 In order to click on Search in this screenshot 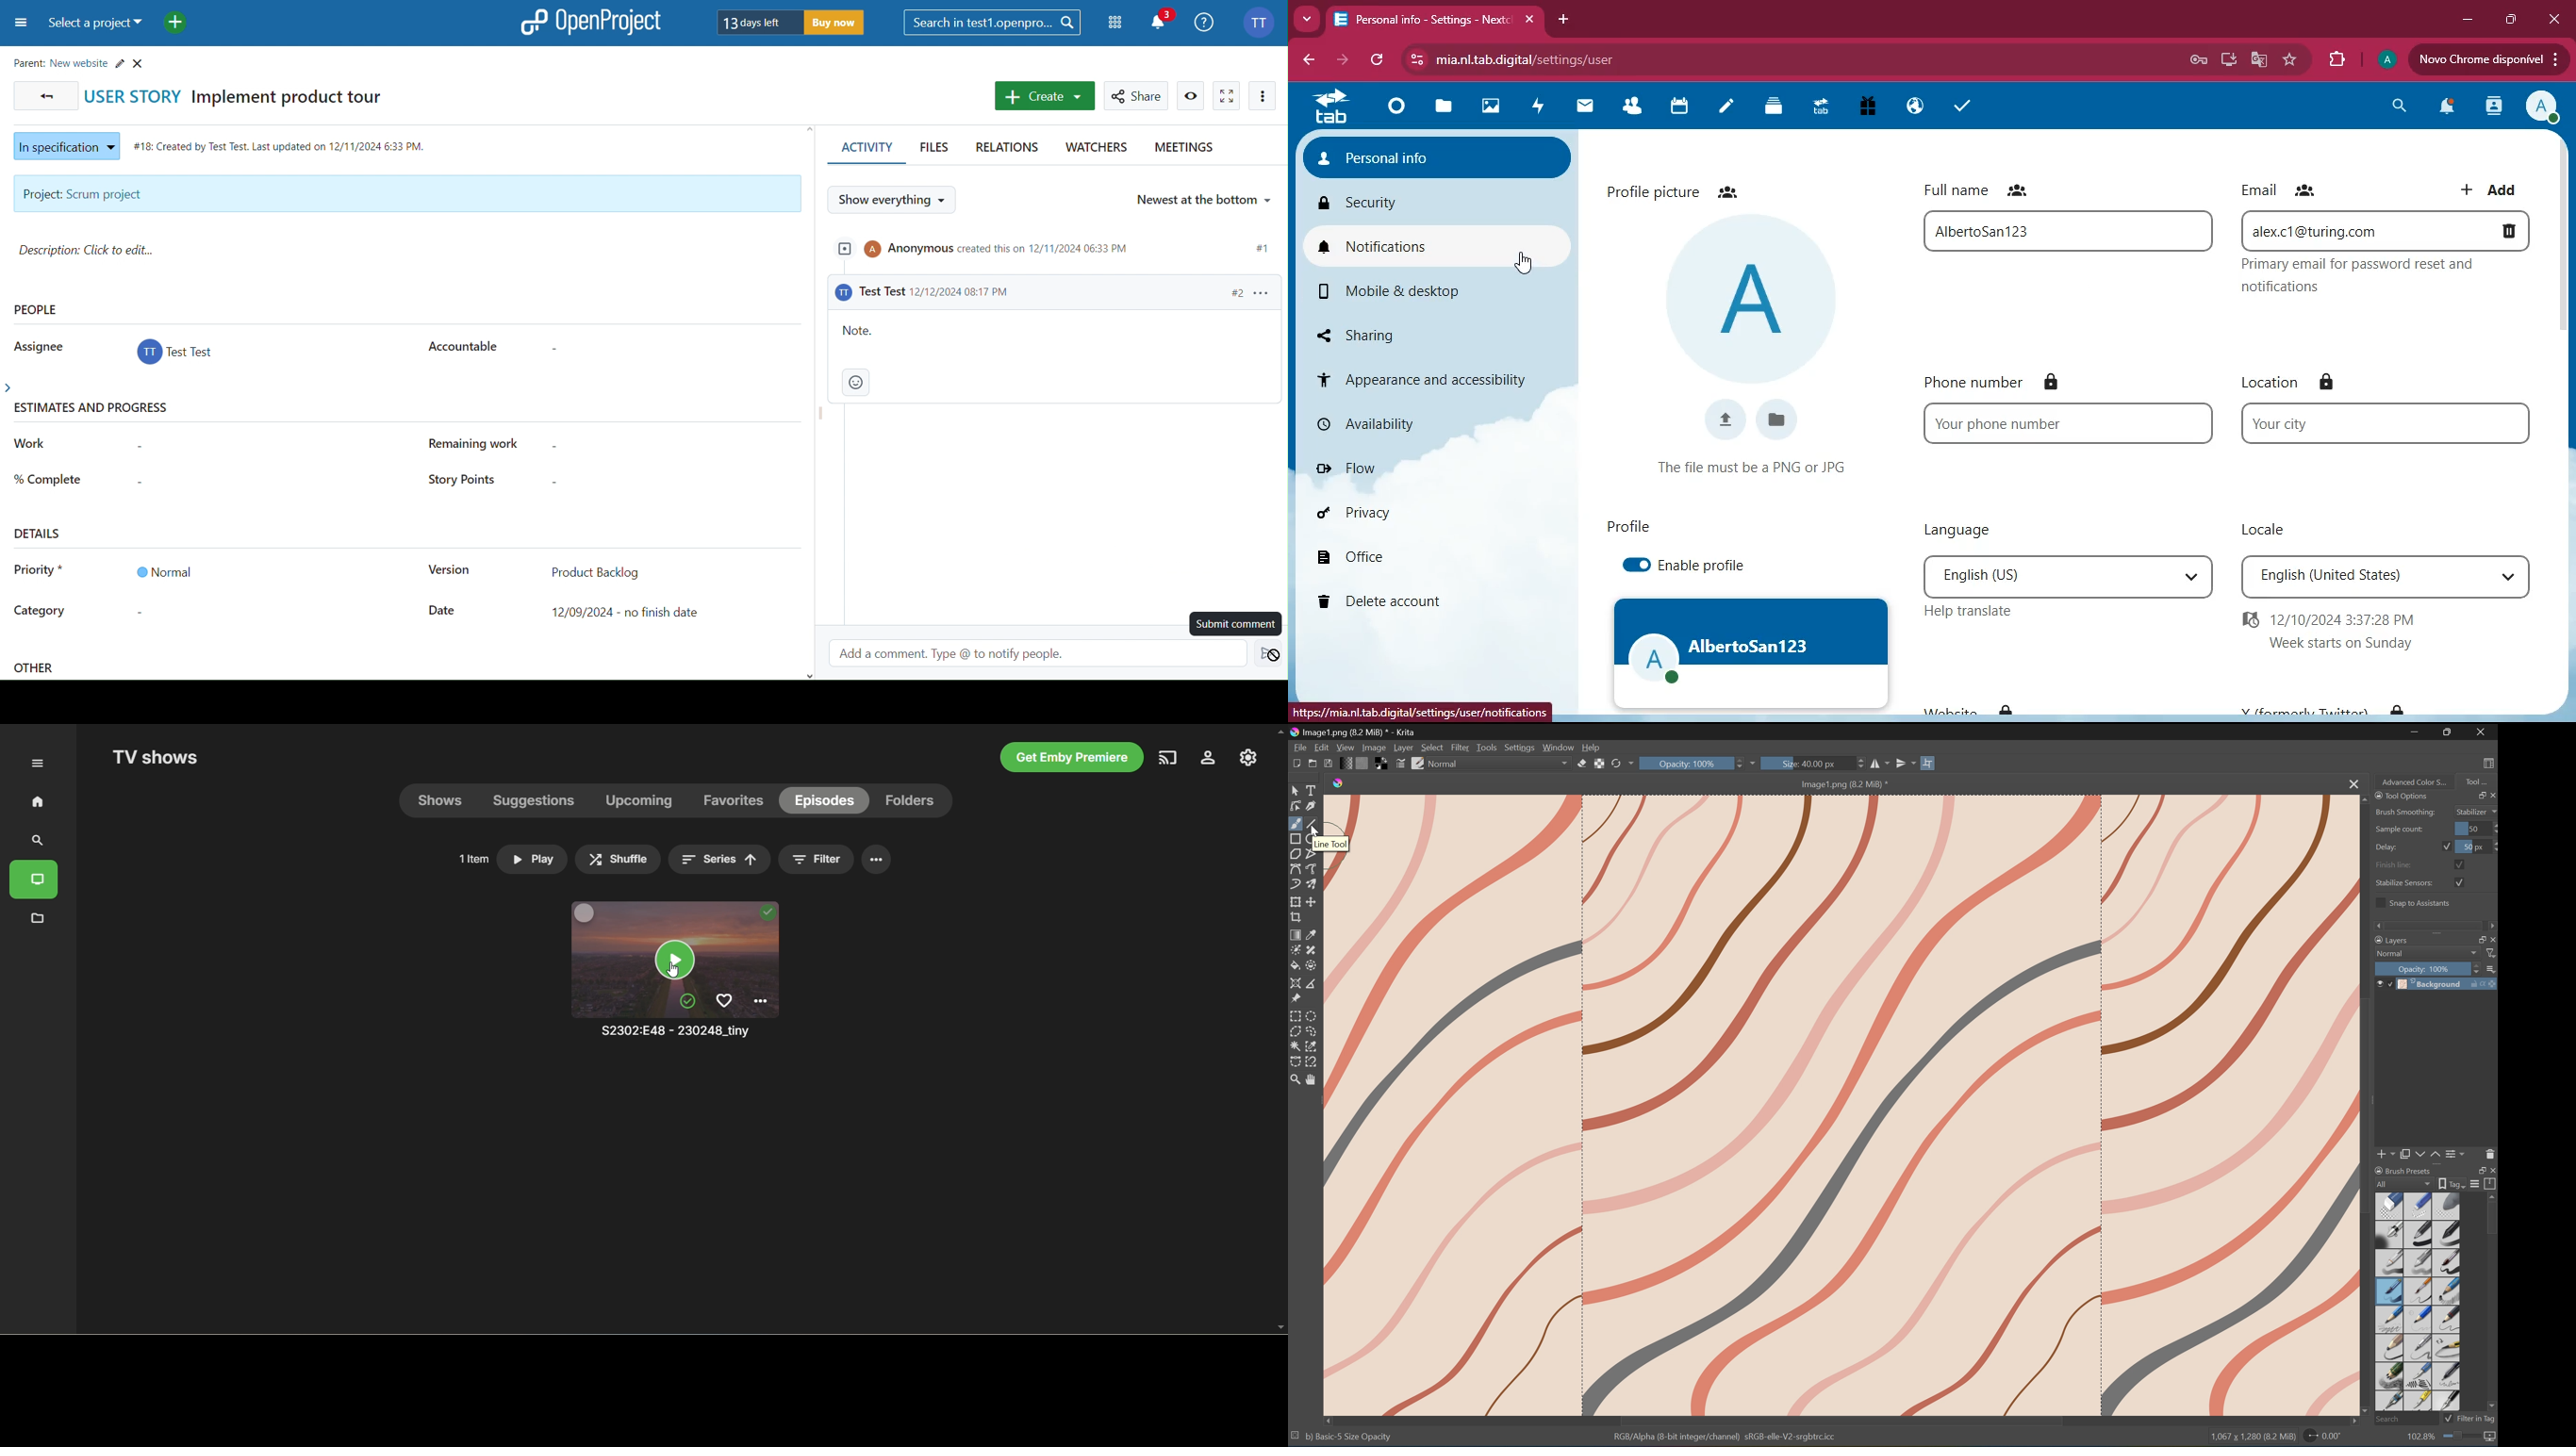, I will do `click(993, 22)`.